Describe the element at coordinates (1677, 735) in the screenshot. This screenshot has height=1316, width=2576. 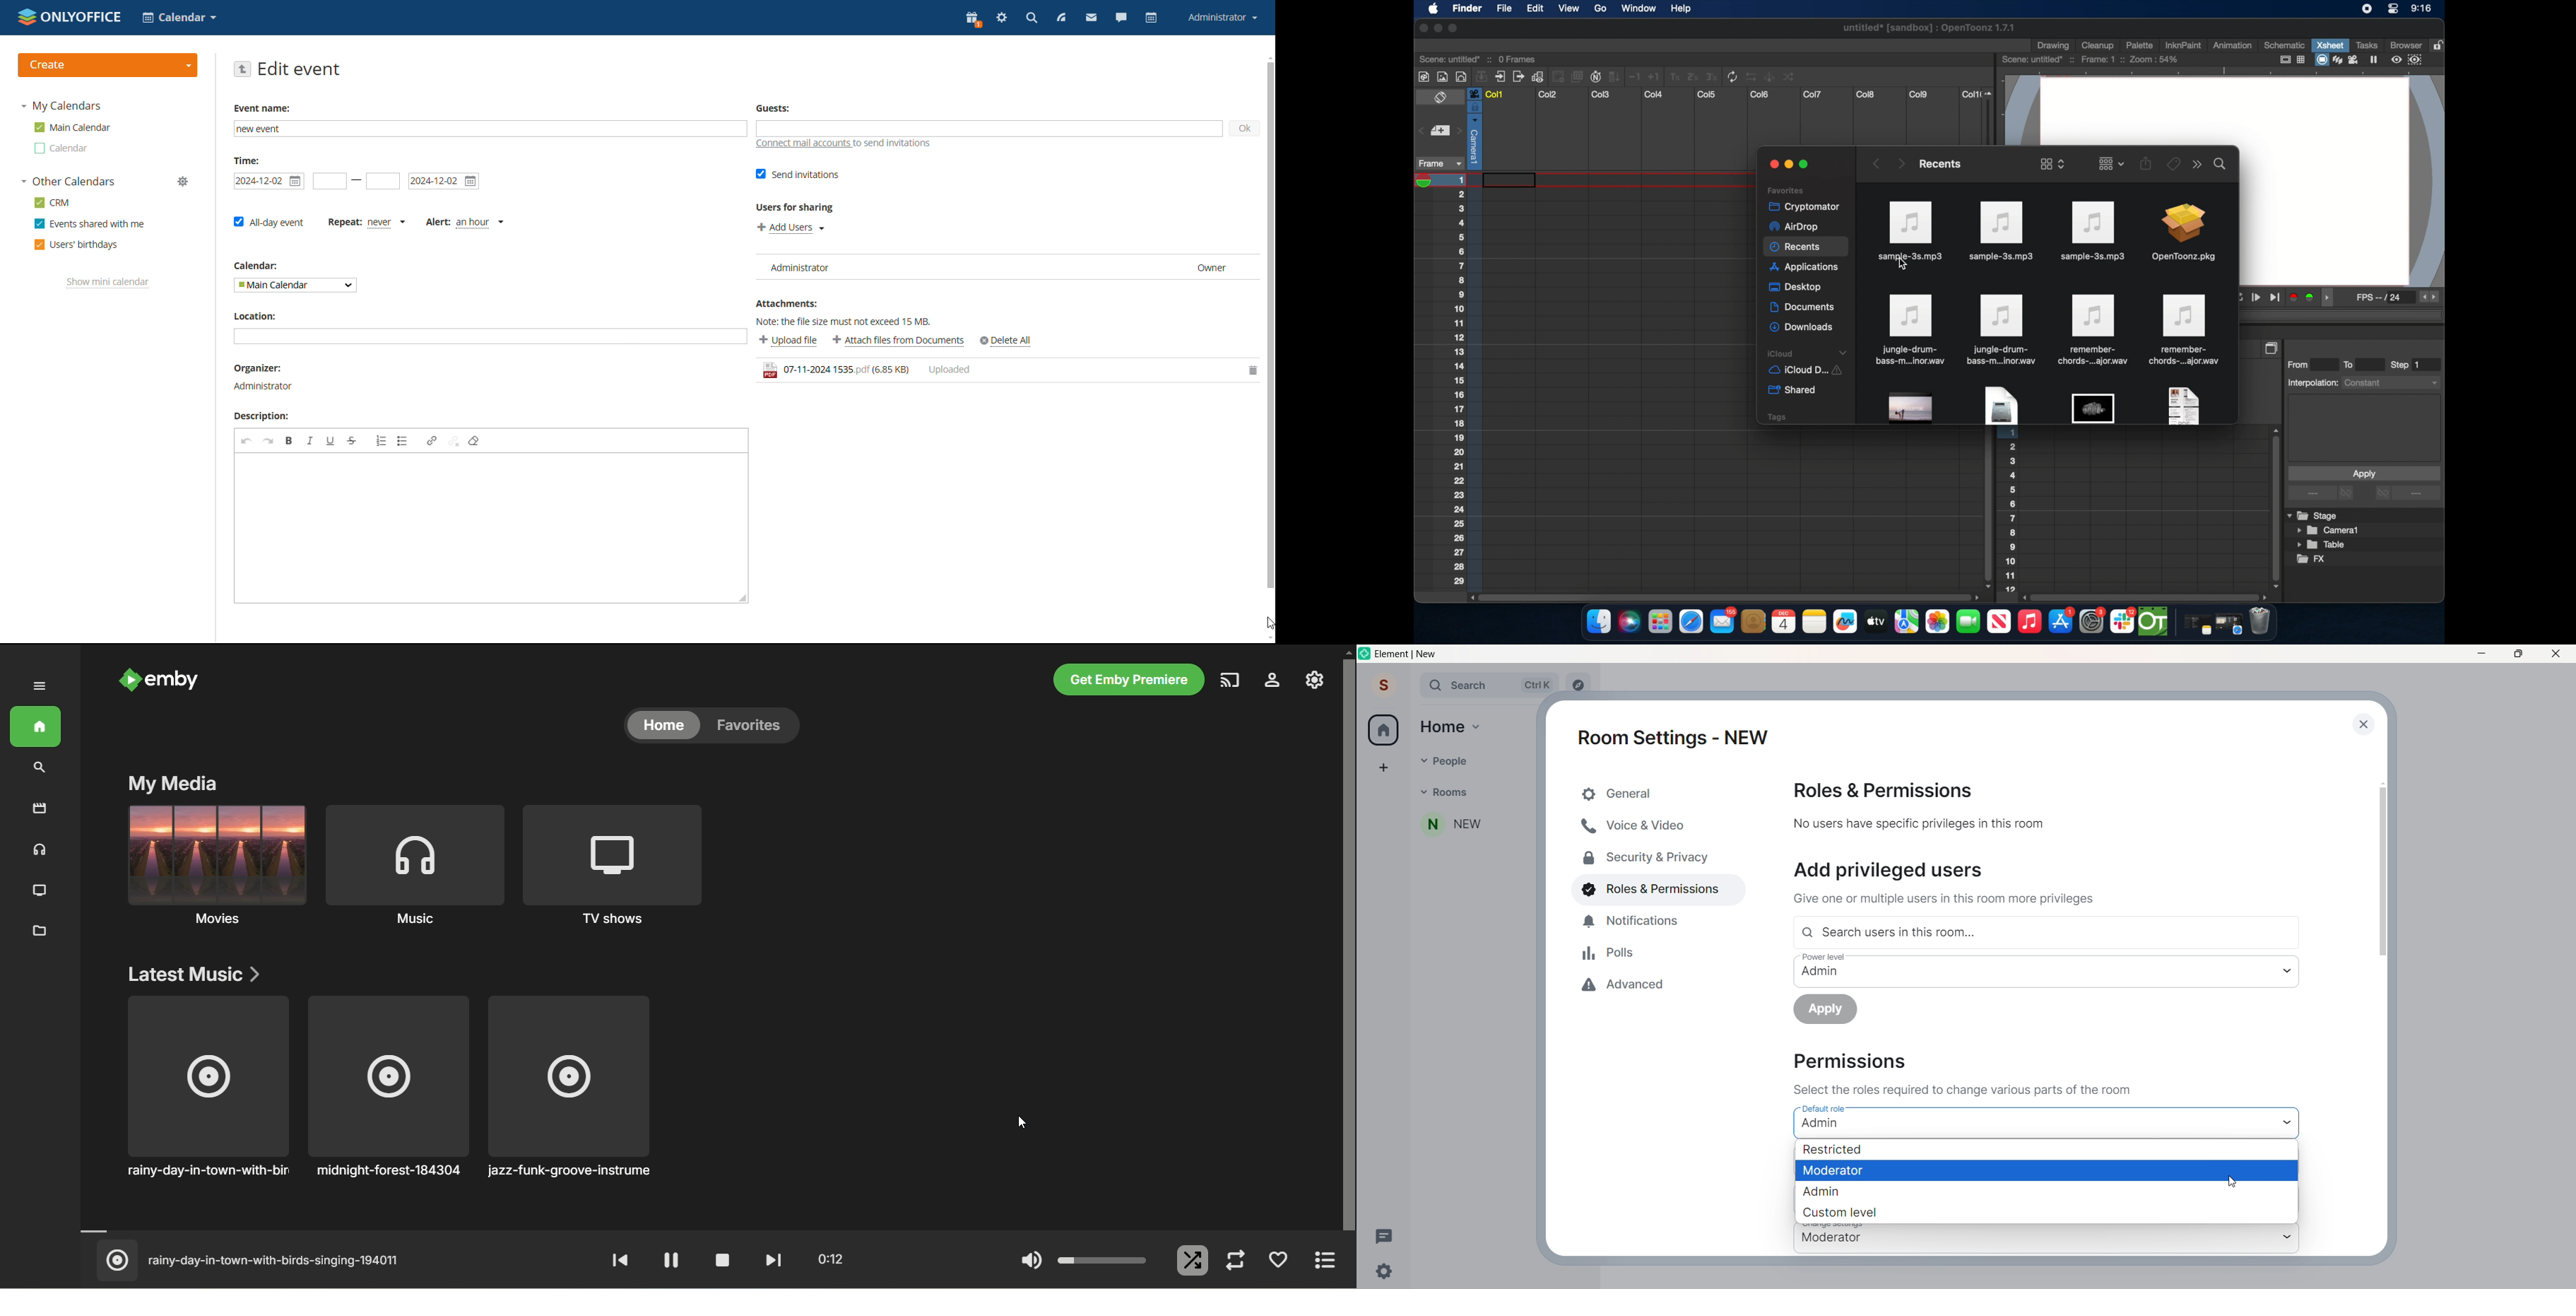
I see `room settings` at that location.